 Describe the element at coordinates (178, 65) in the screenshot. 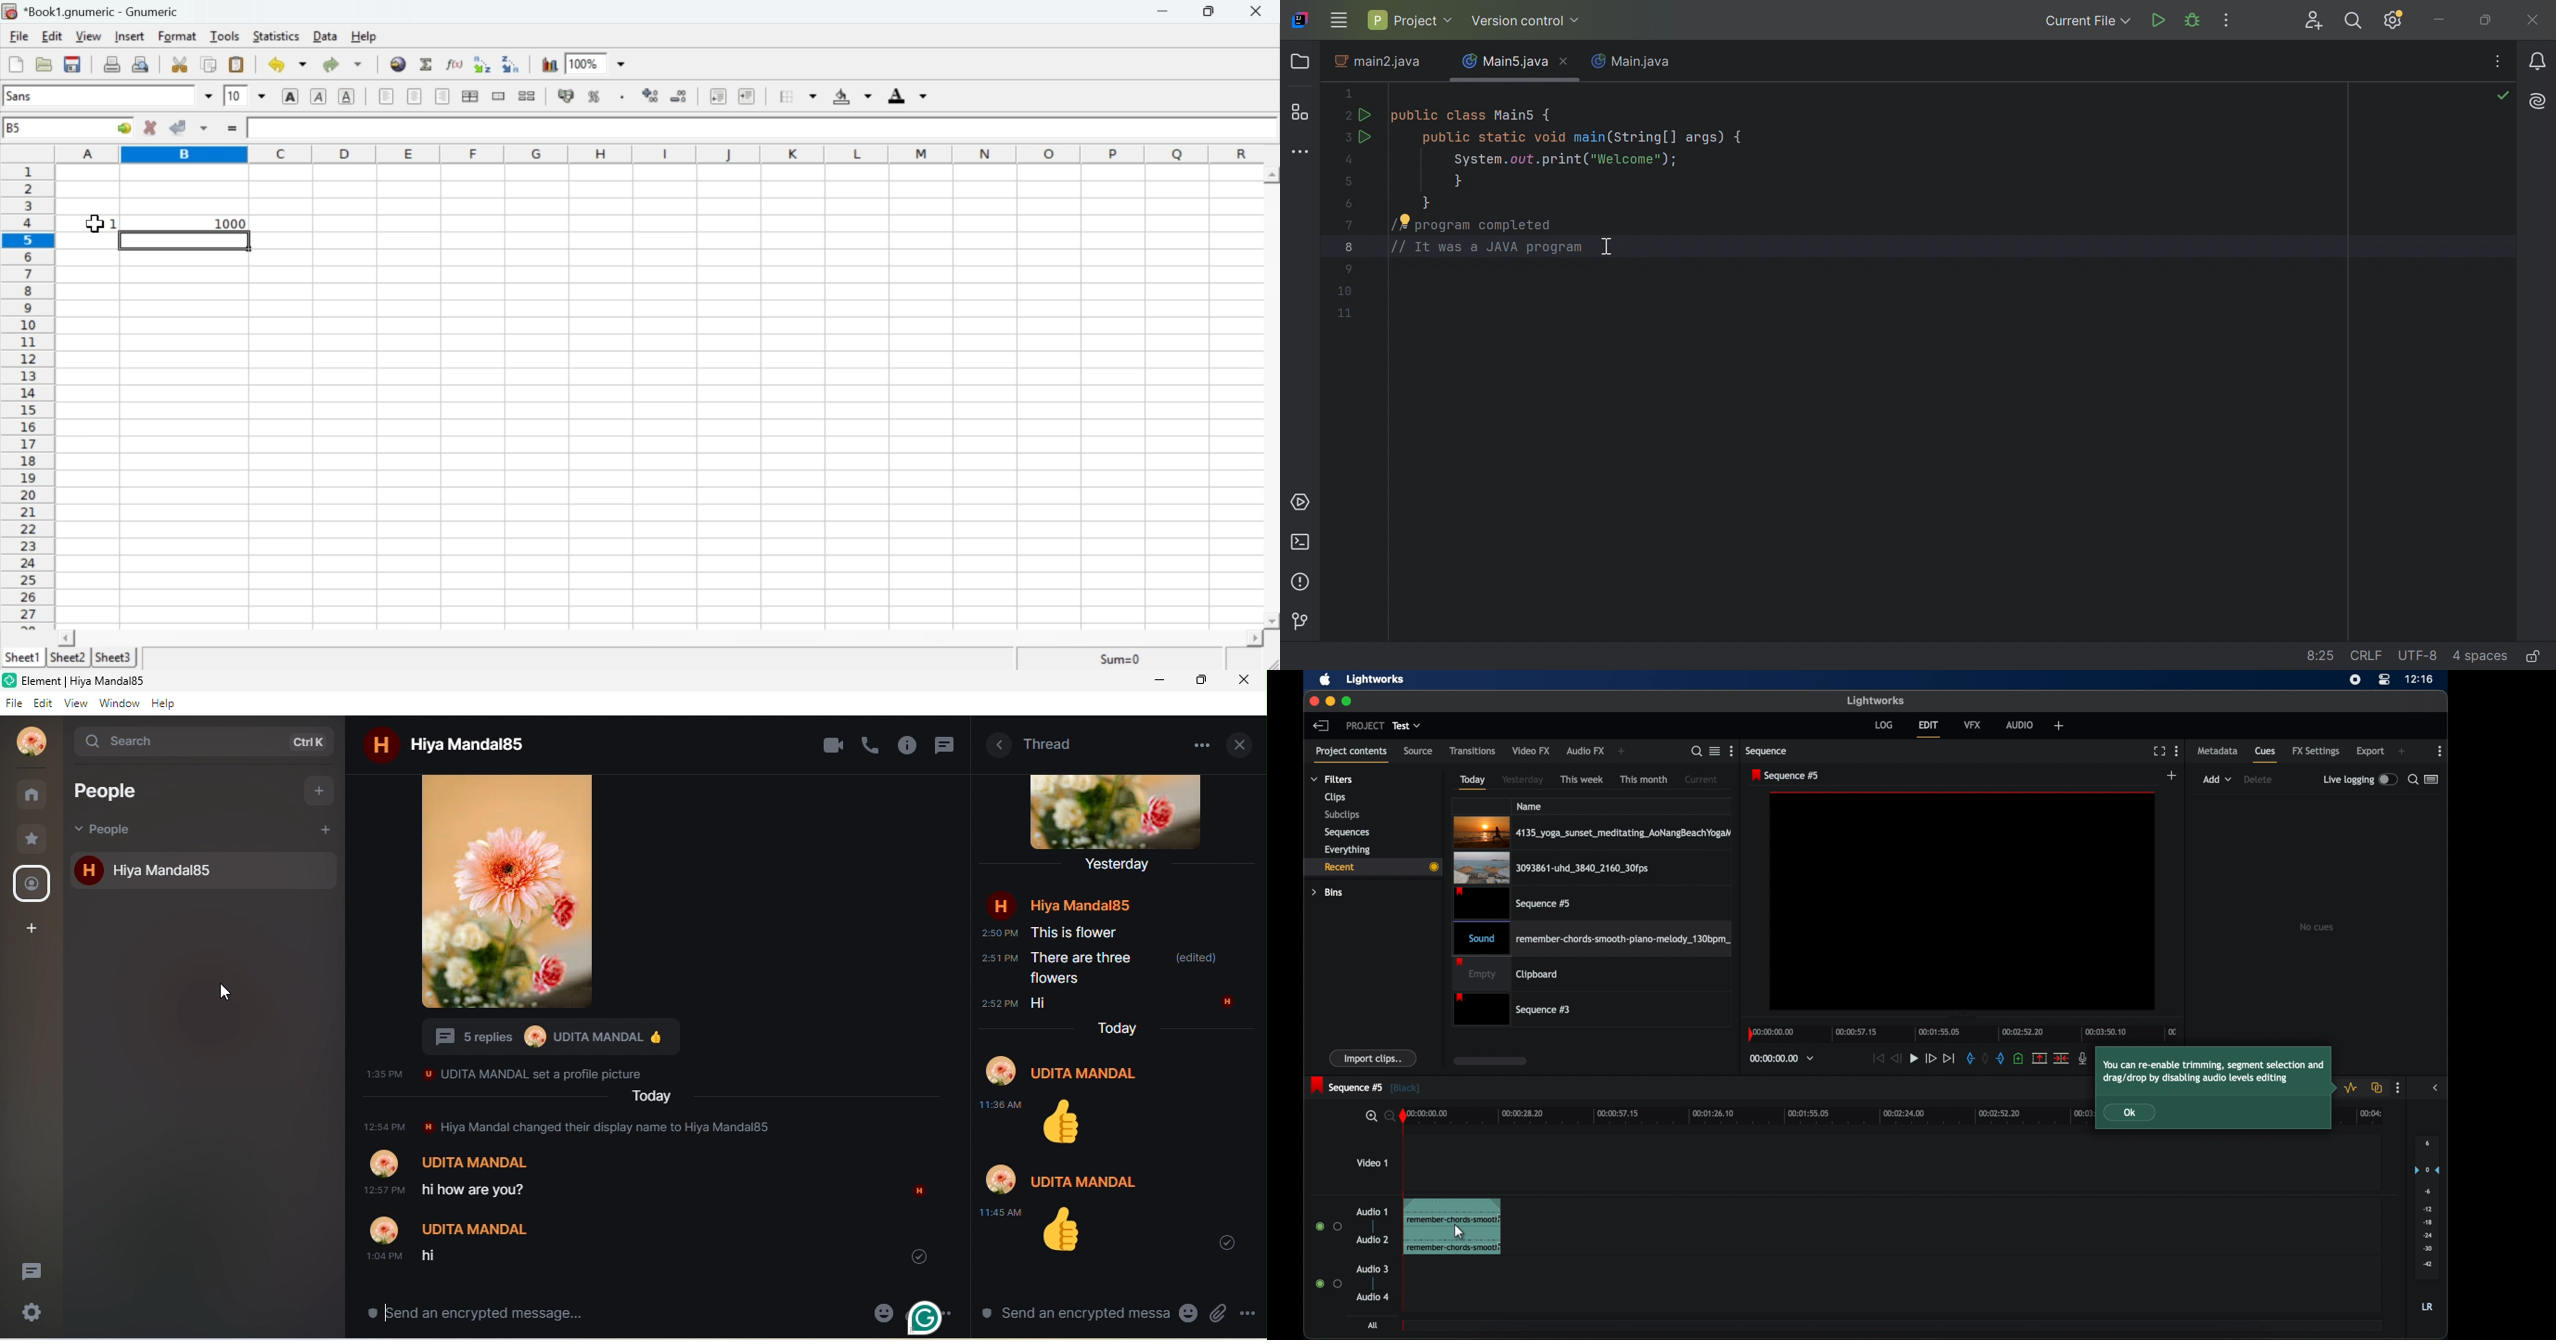

I see `Cut selection` at that location.